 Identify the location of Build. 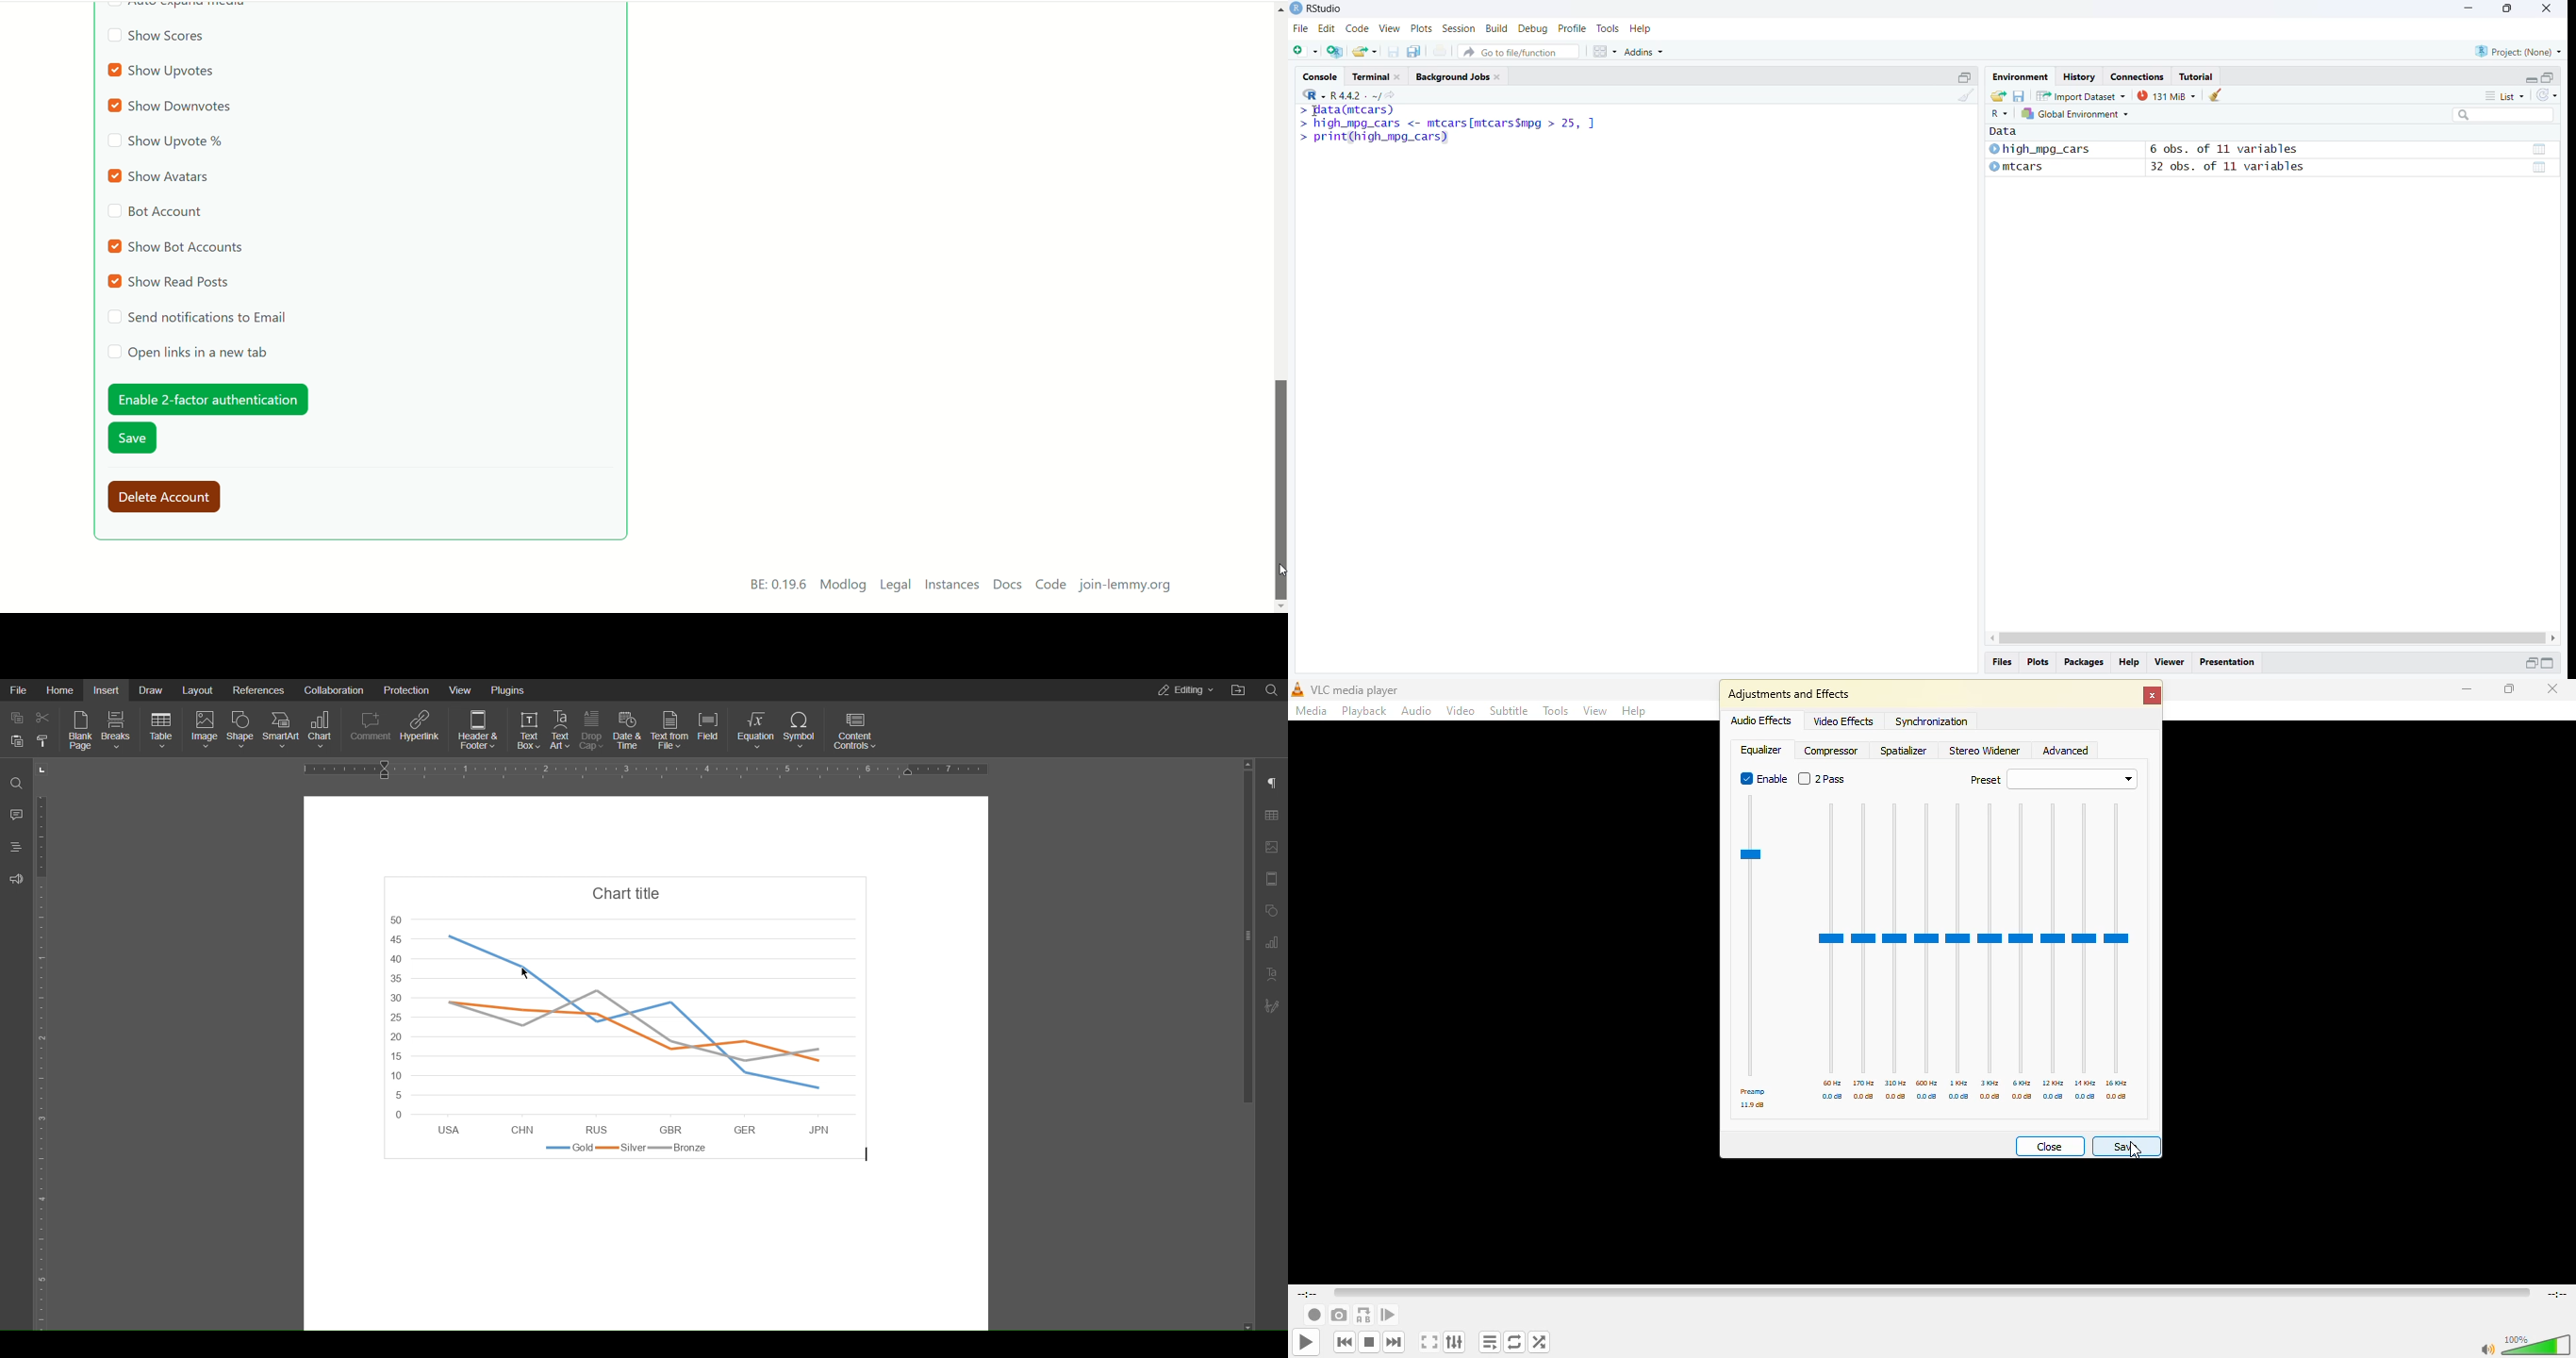
(1496, 28).